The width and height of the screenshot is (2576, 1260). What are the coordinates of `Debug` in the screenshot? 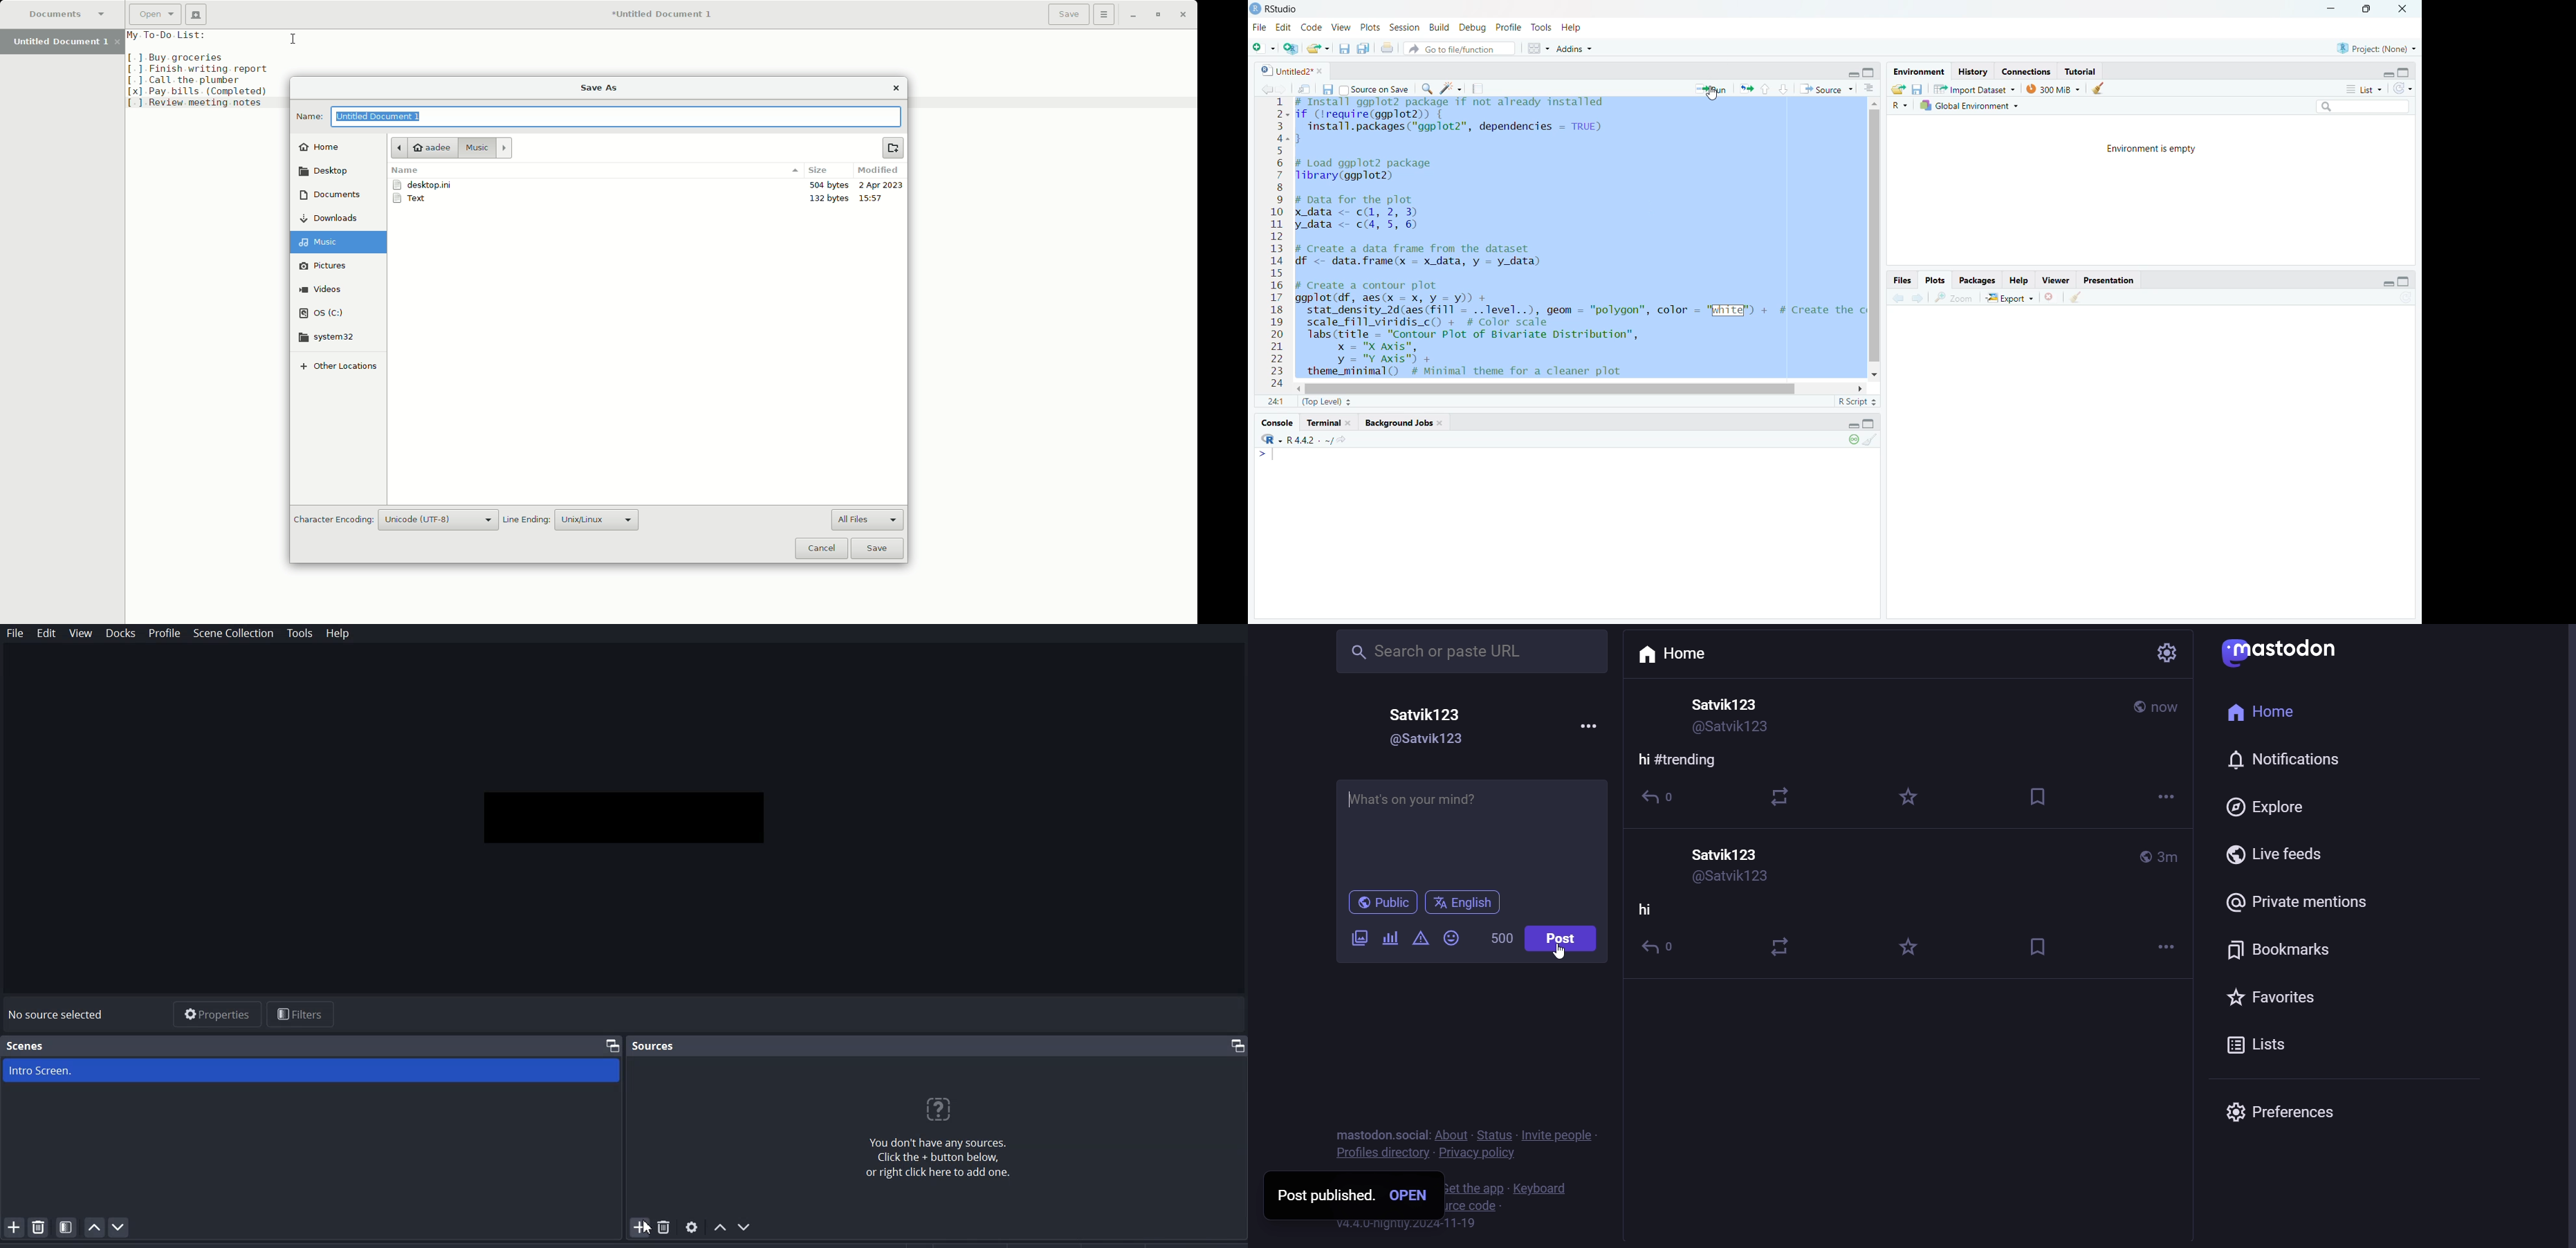 It's located at (1473, 29).